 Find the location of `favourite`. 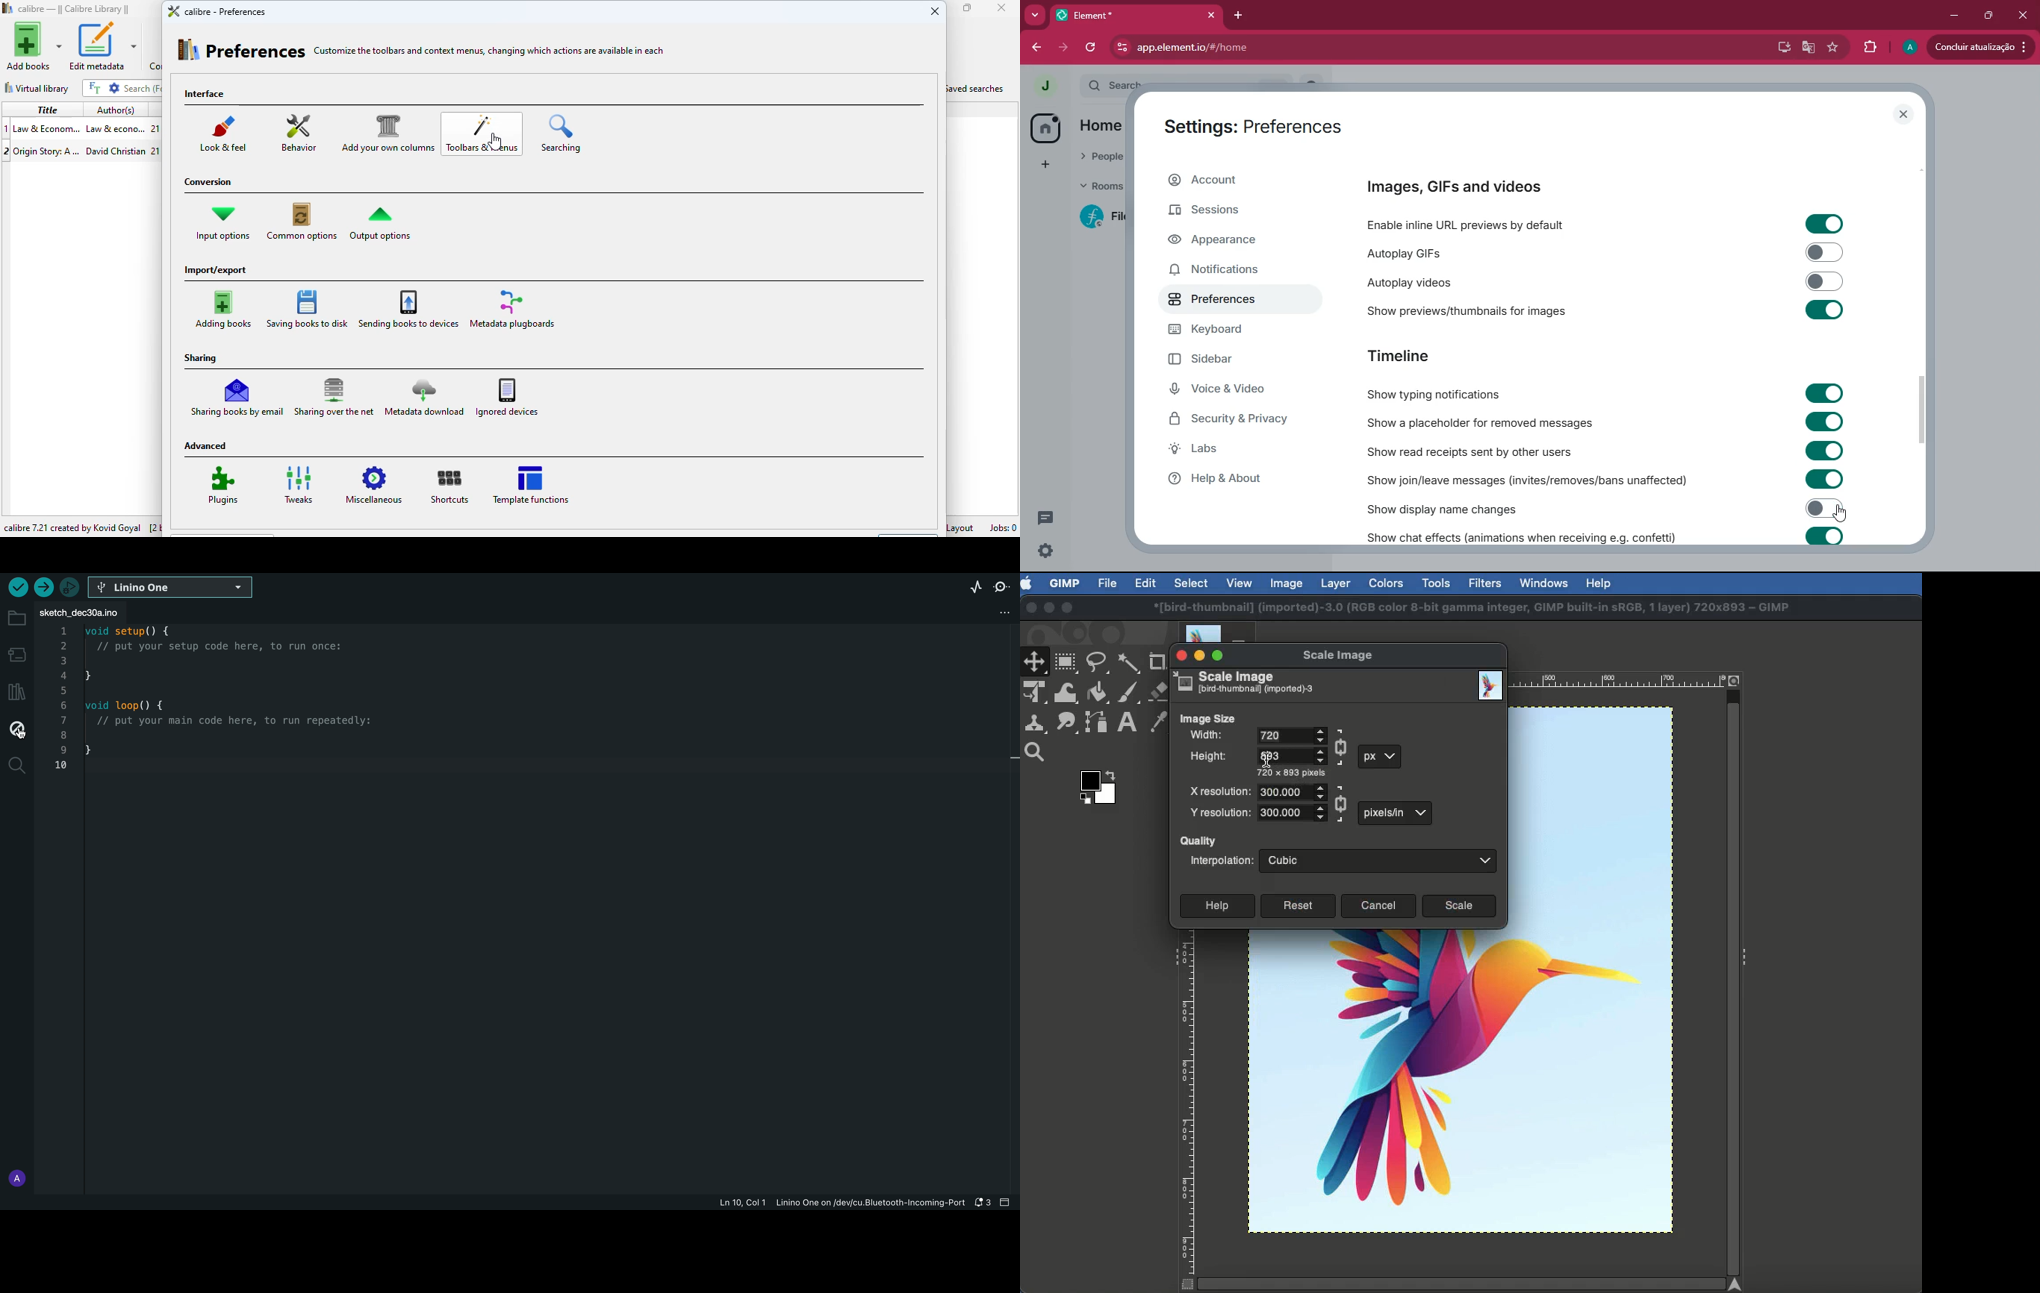

favourite is located at coordinates (1833, 48).